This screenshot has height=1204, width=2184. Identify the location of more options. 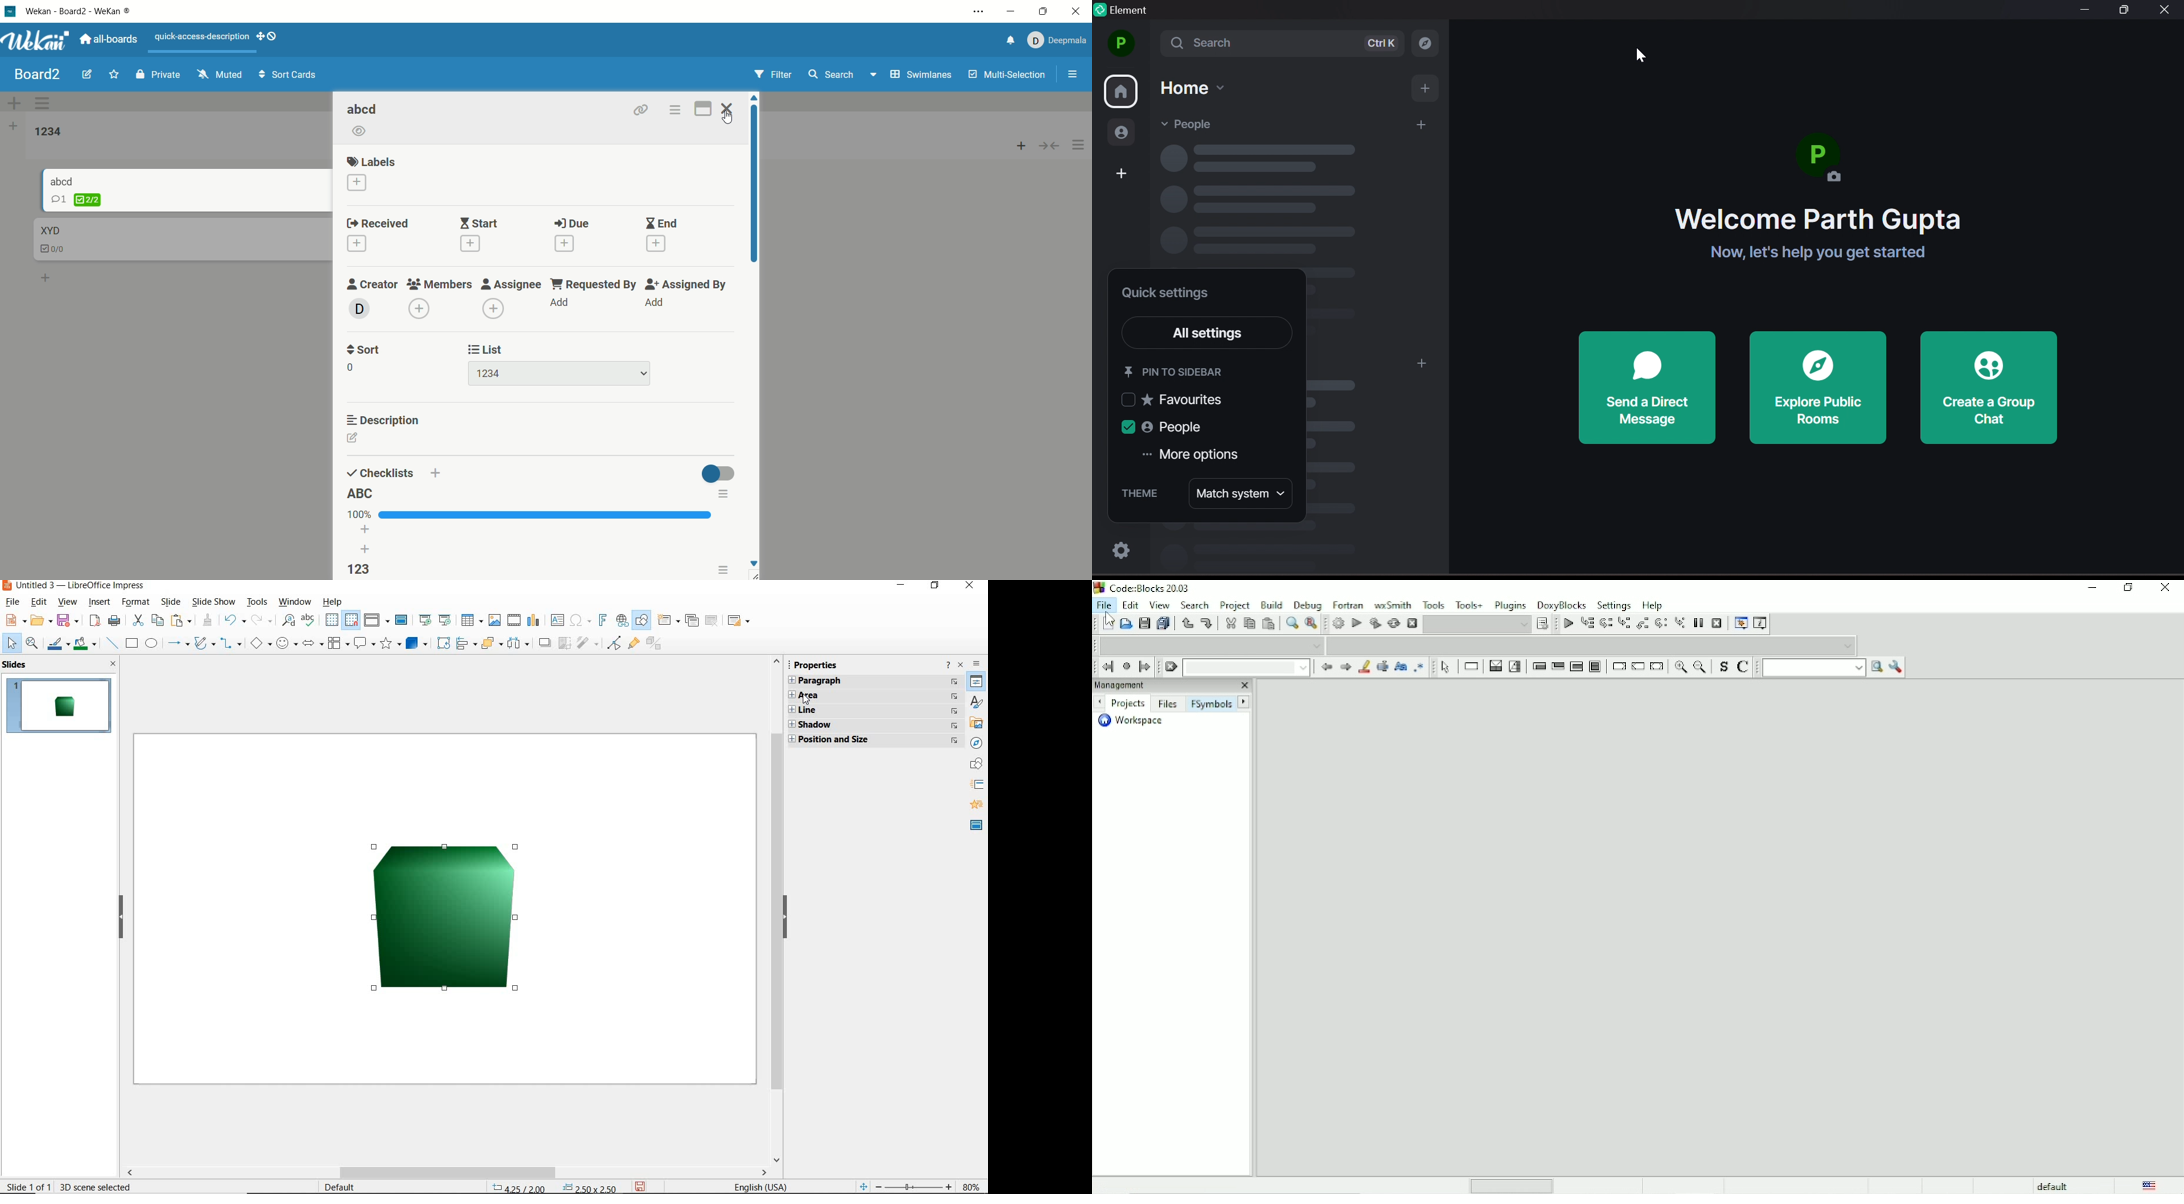
(1145, 454).